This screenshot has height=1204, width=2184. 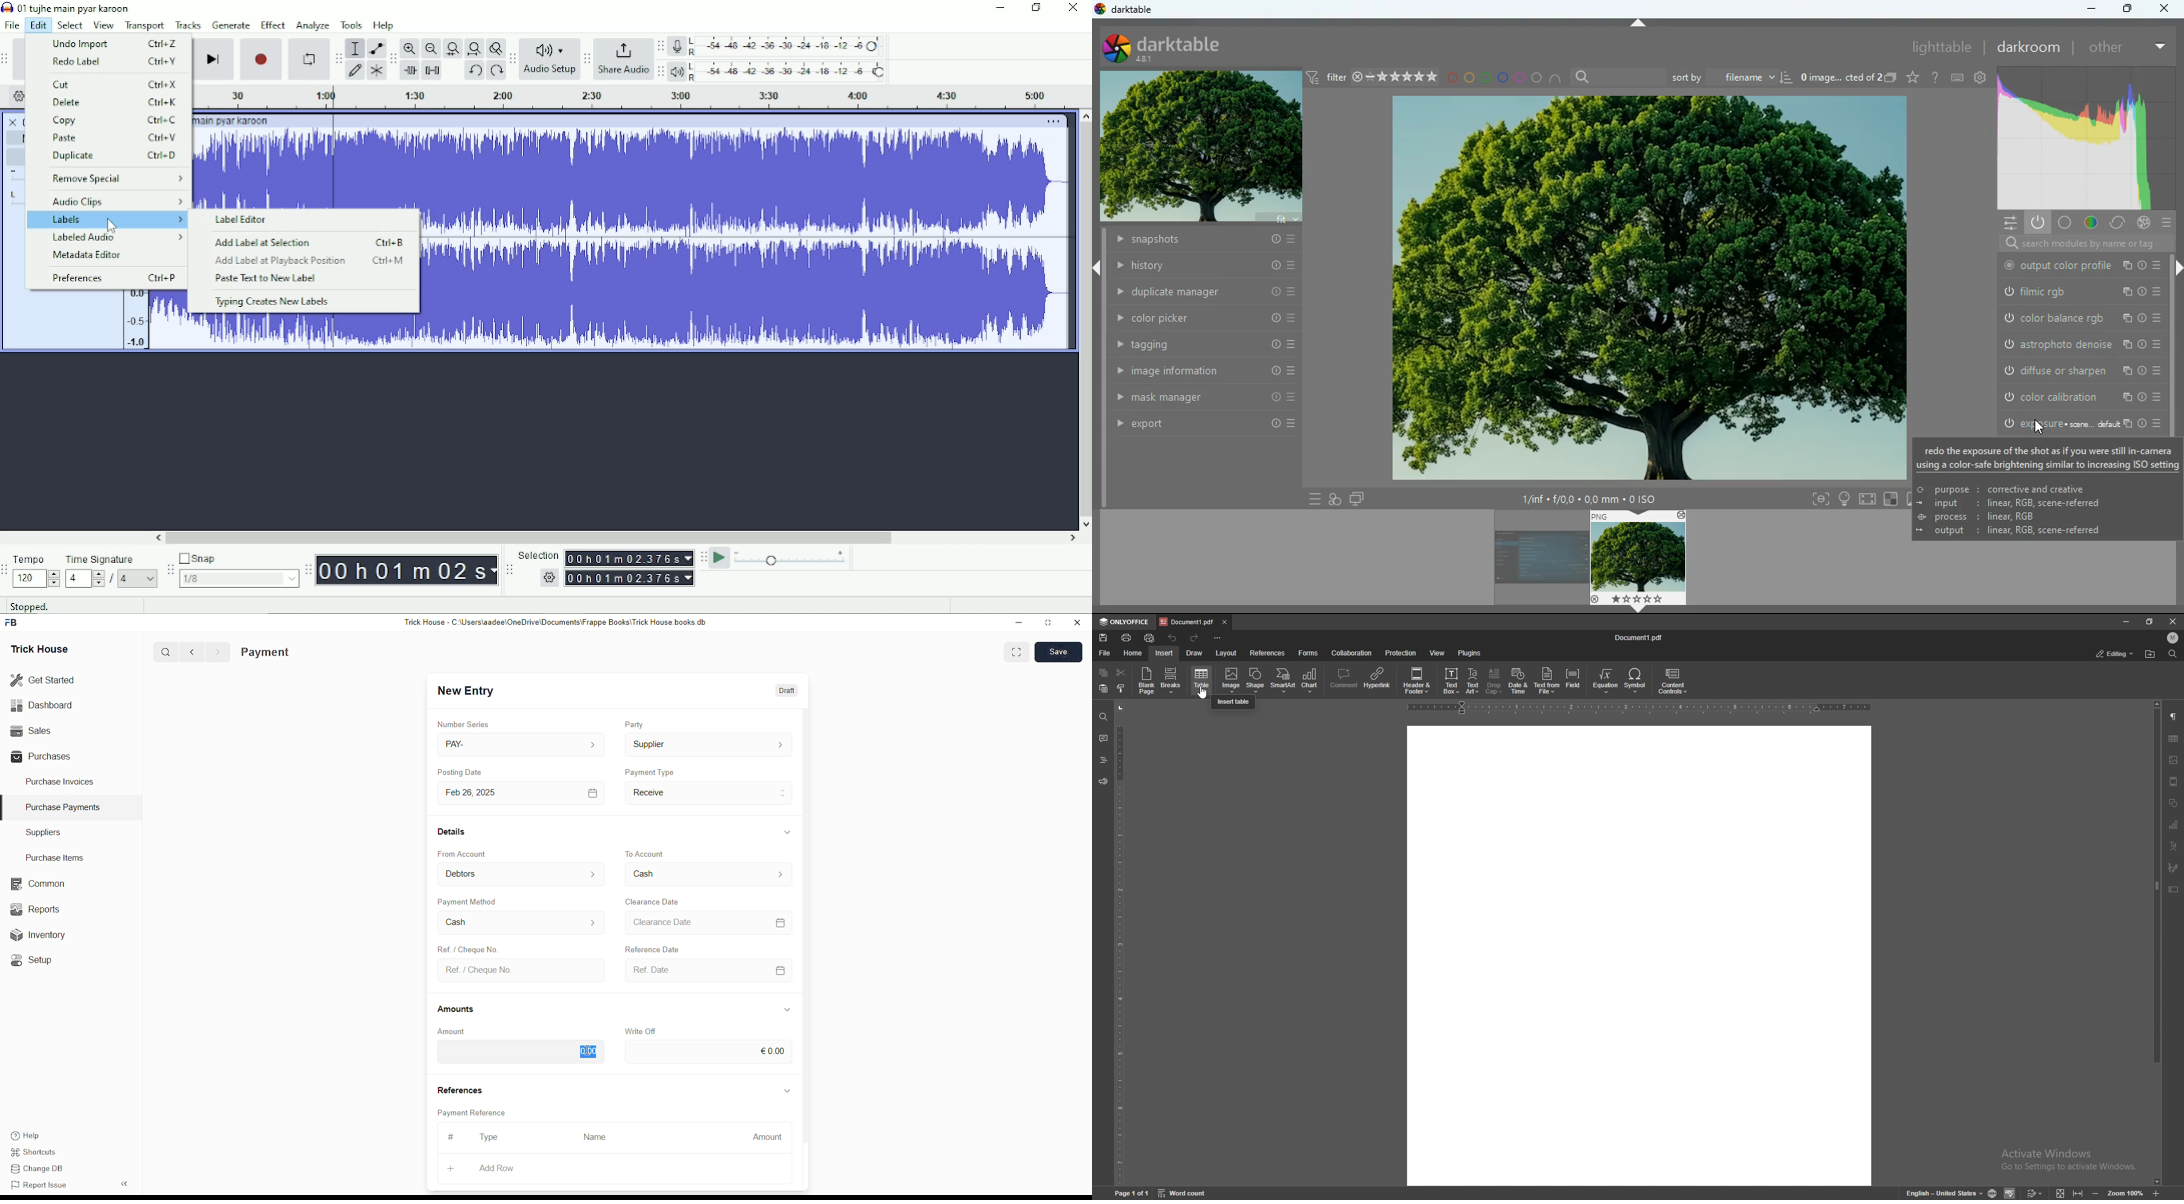 I want to click on frame, so click(x=1821, y=500).